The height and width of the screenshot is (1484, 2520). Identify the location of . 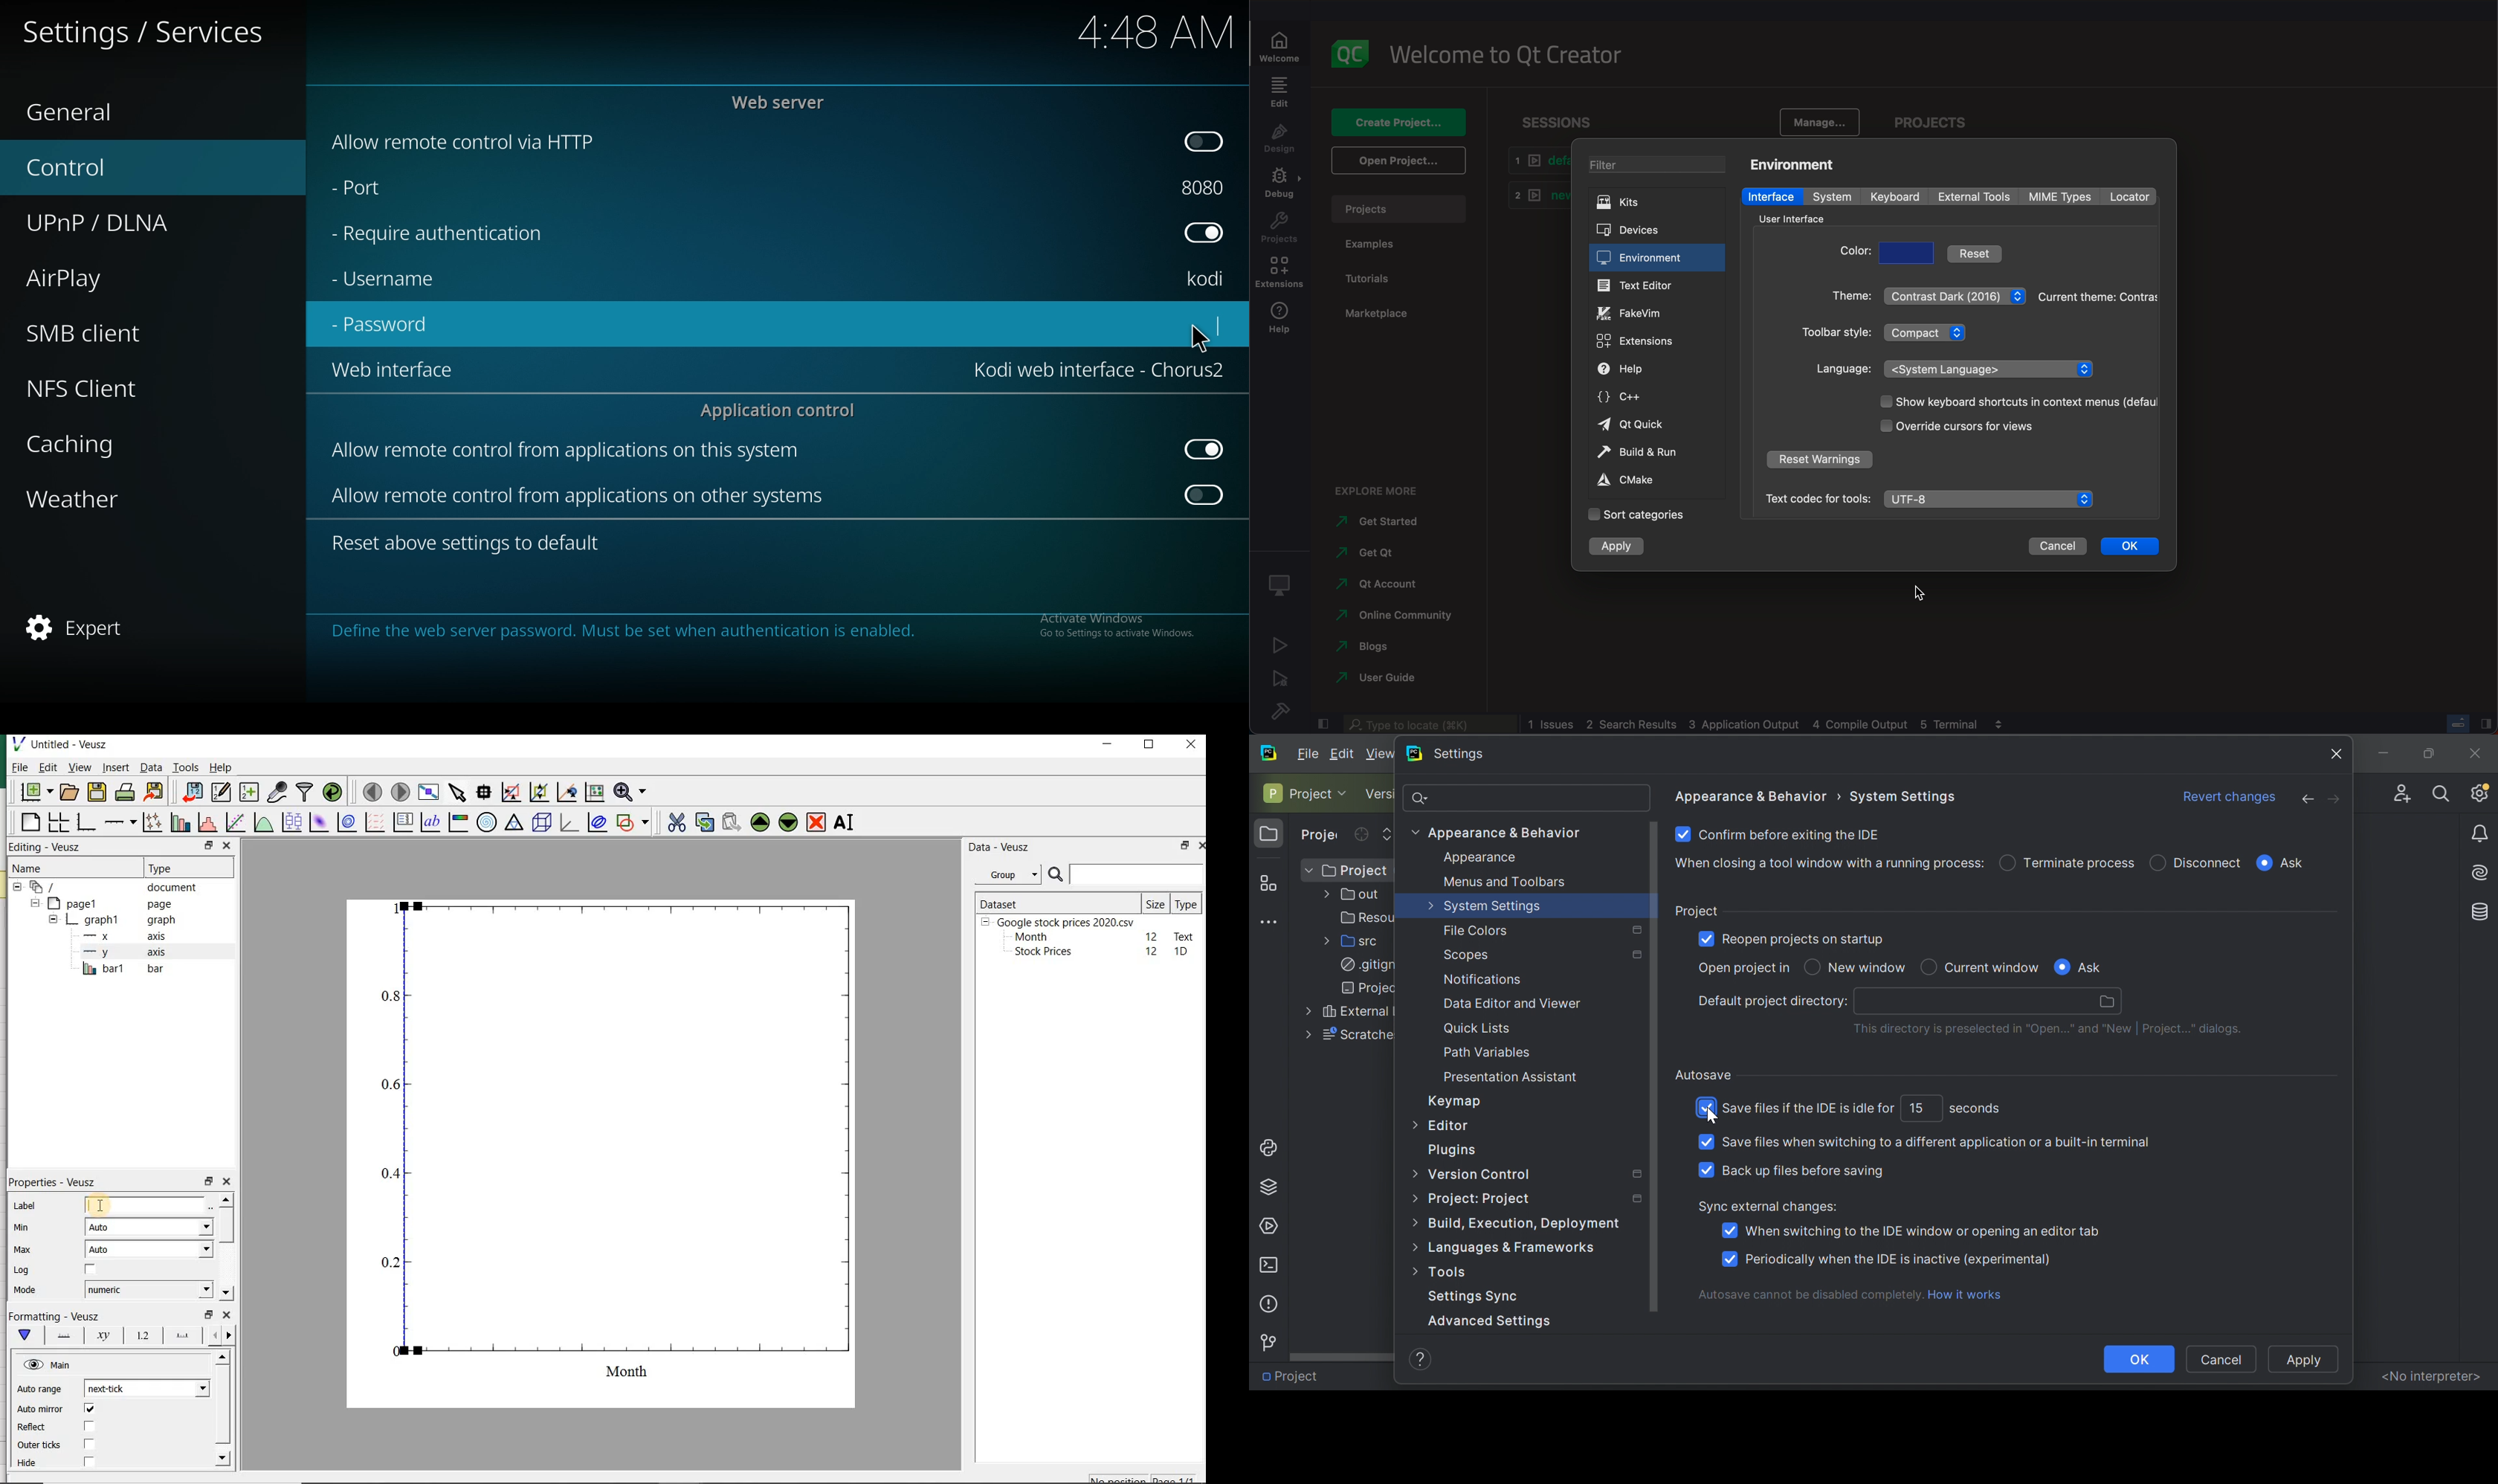
(1138, 32).